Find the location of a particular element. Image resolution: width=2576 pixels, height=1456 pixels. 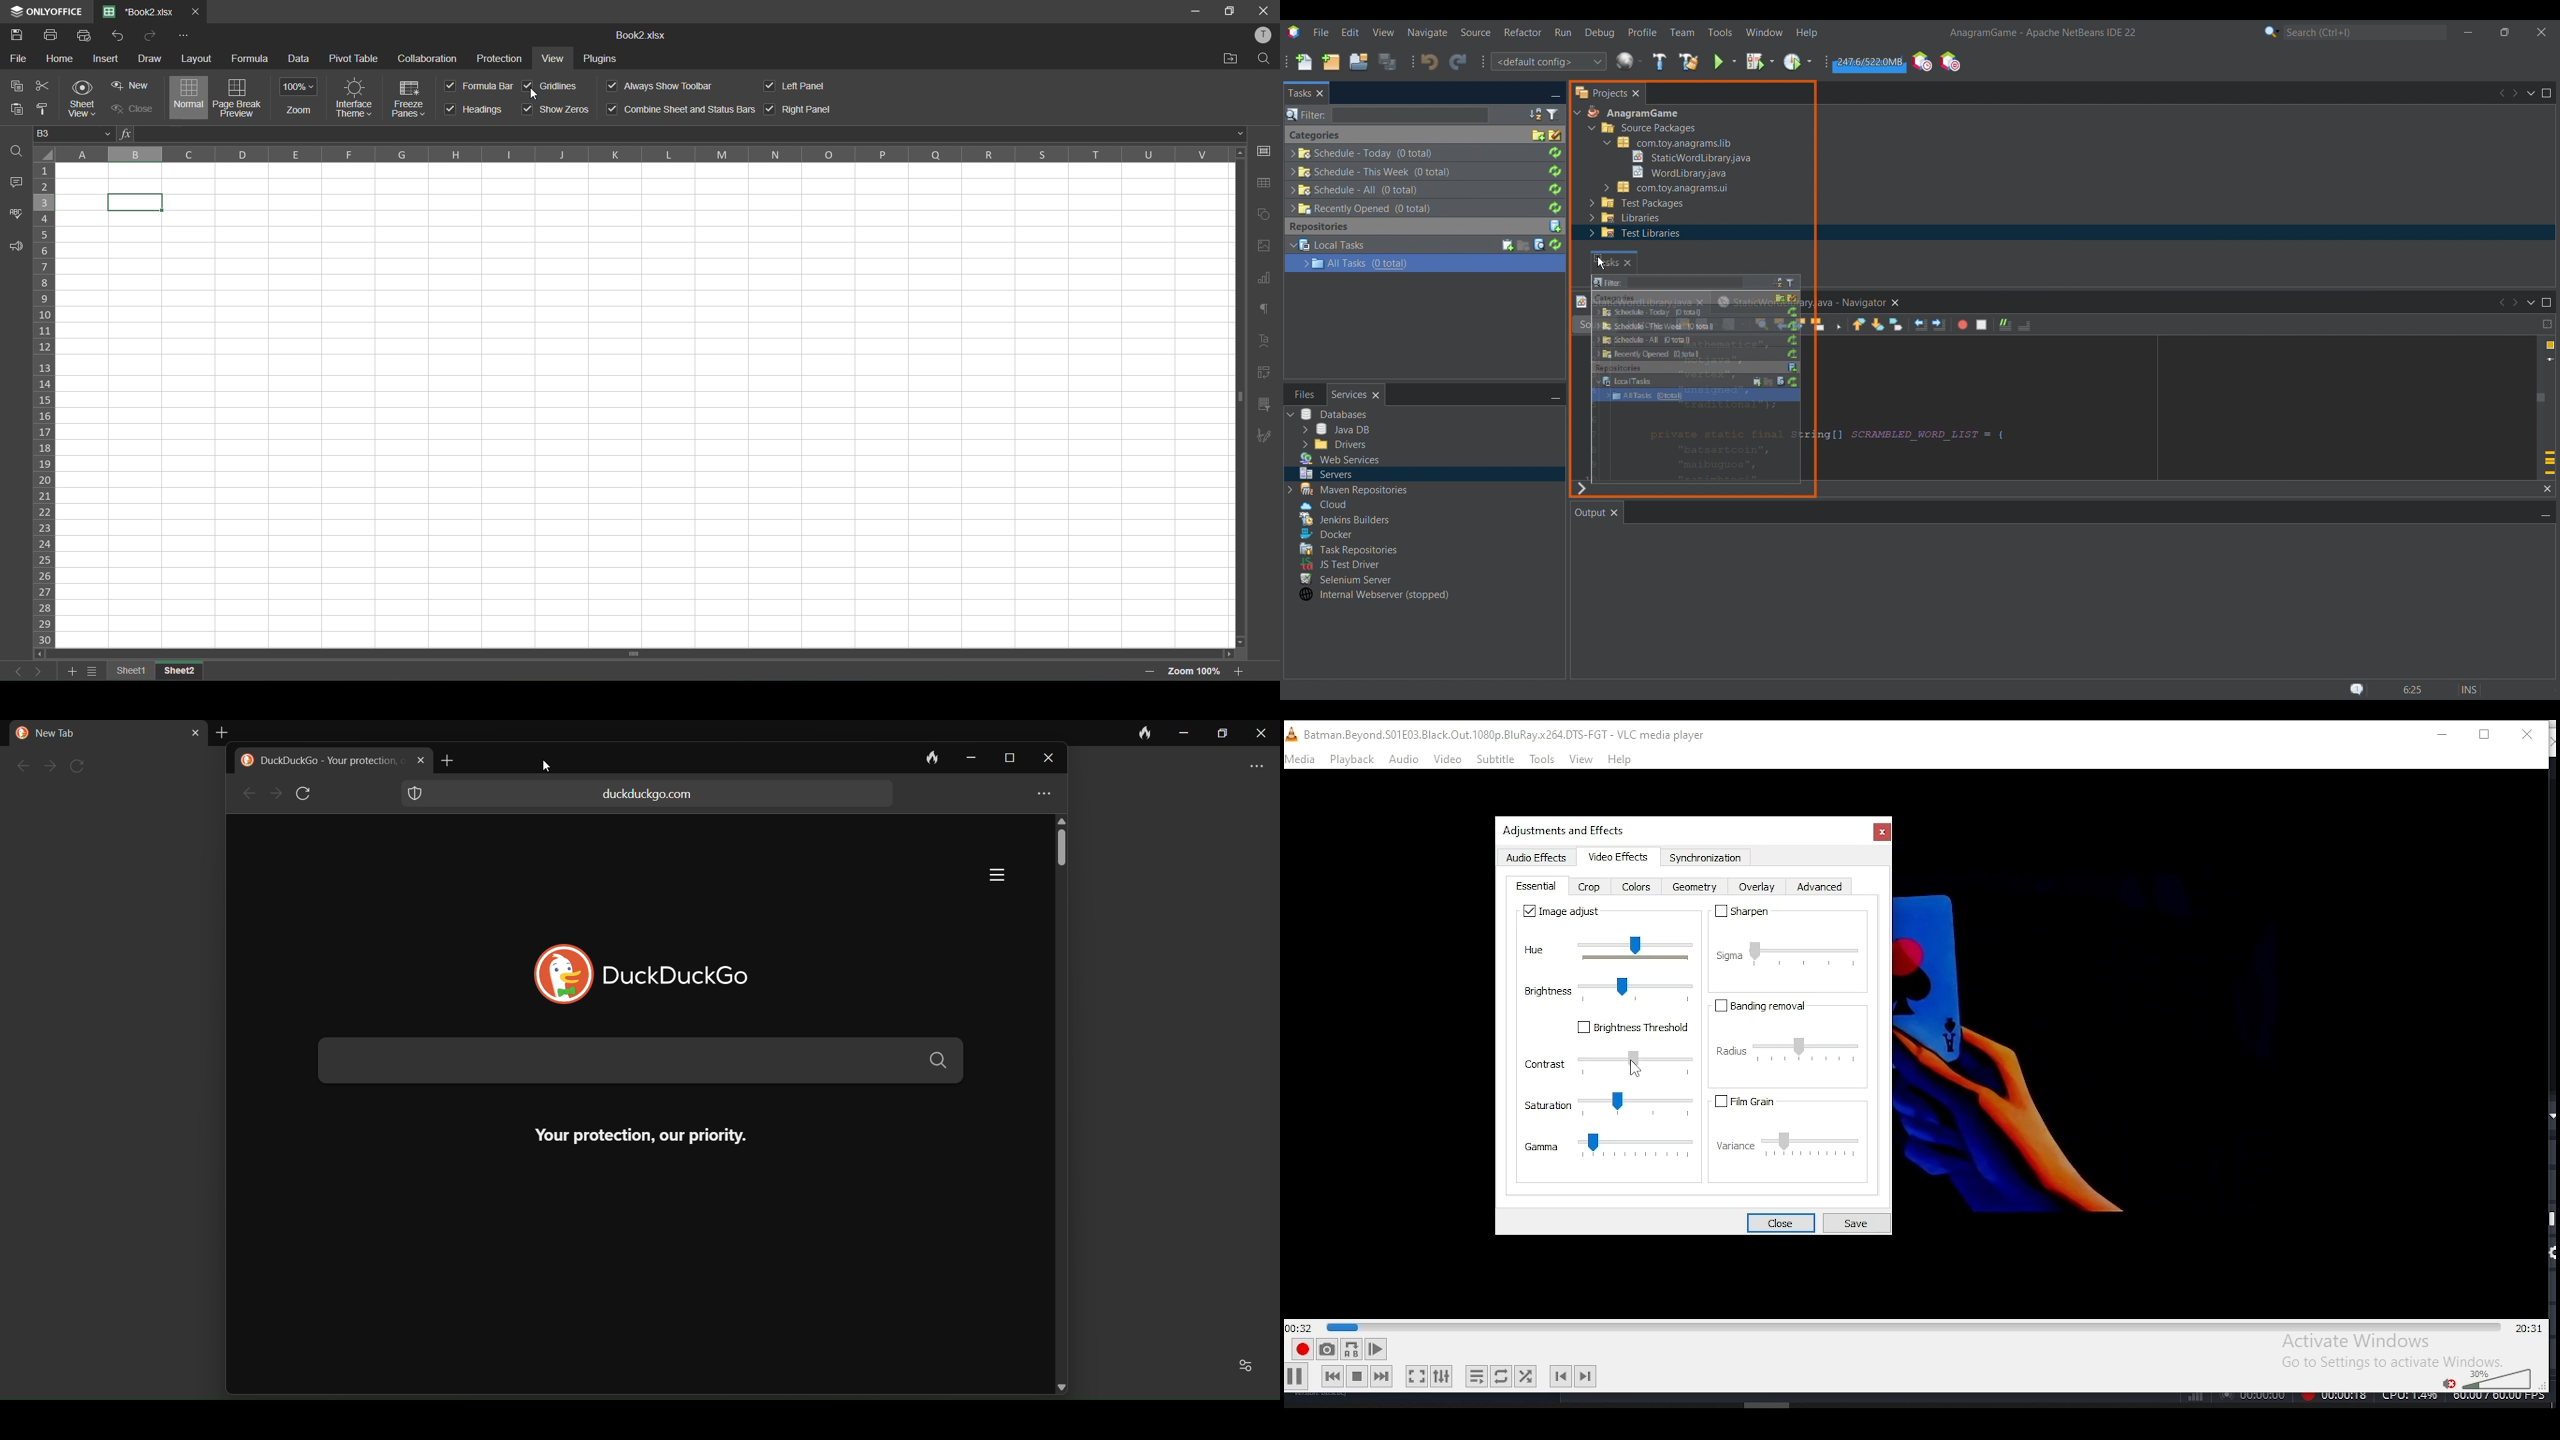

clear data is located at coordinates (1147, 733).